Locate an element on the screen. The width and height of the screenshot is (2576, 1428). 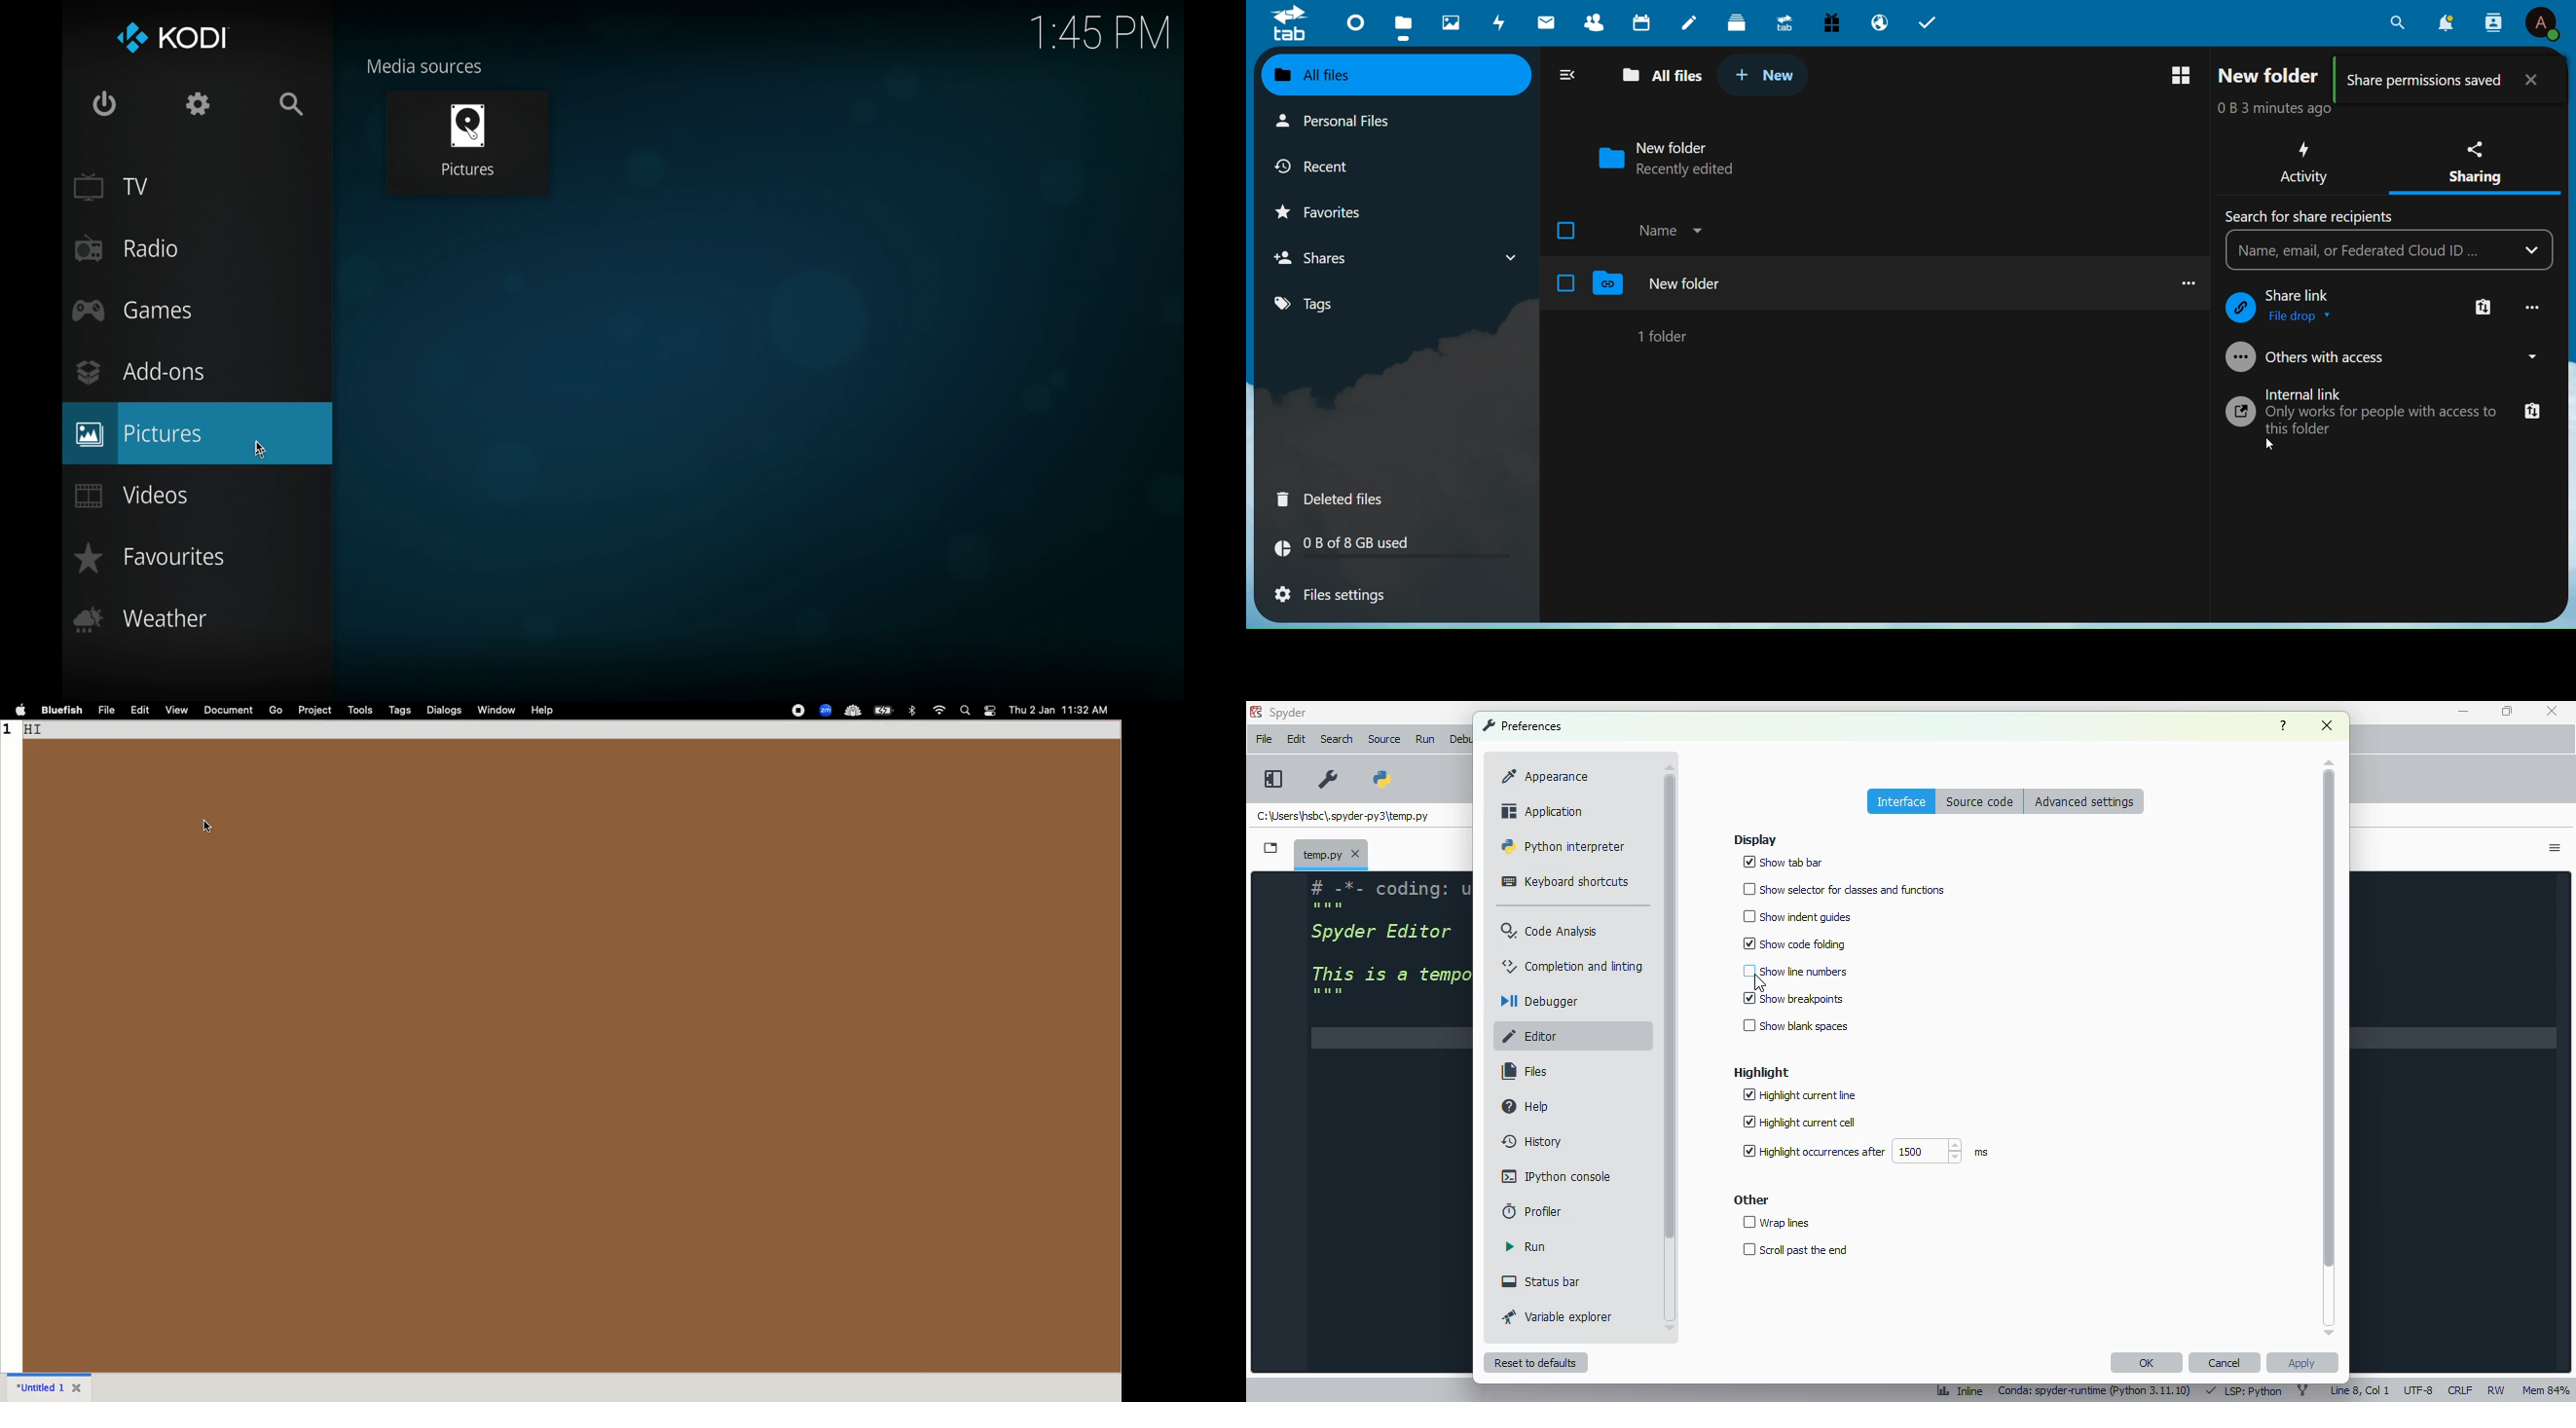
Shares is located at coordinates (1320, 257).